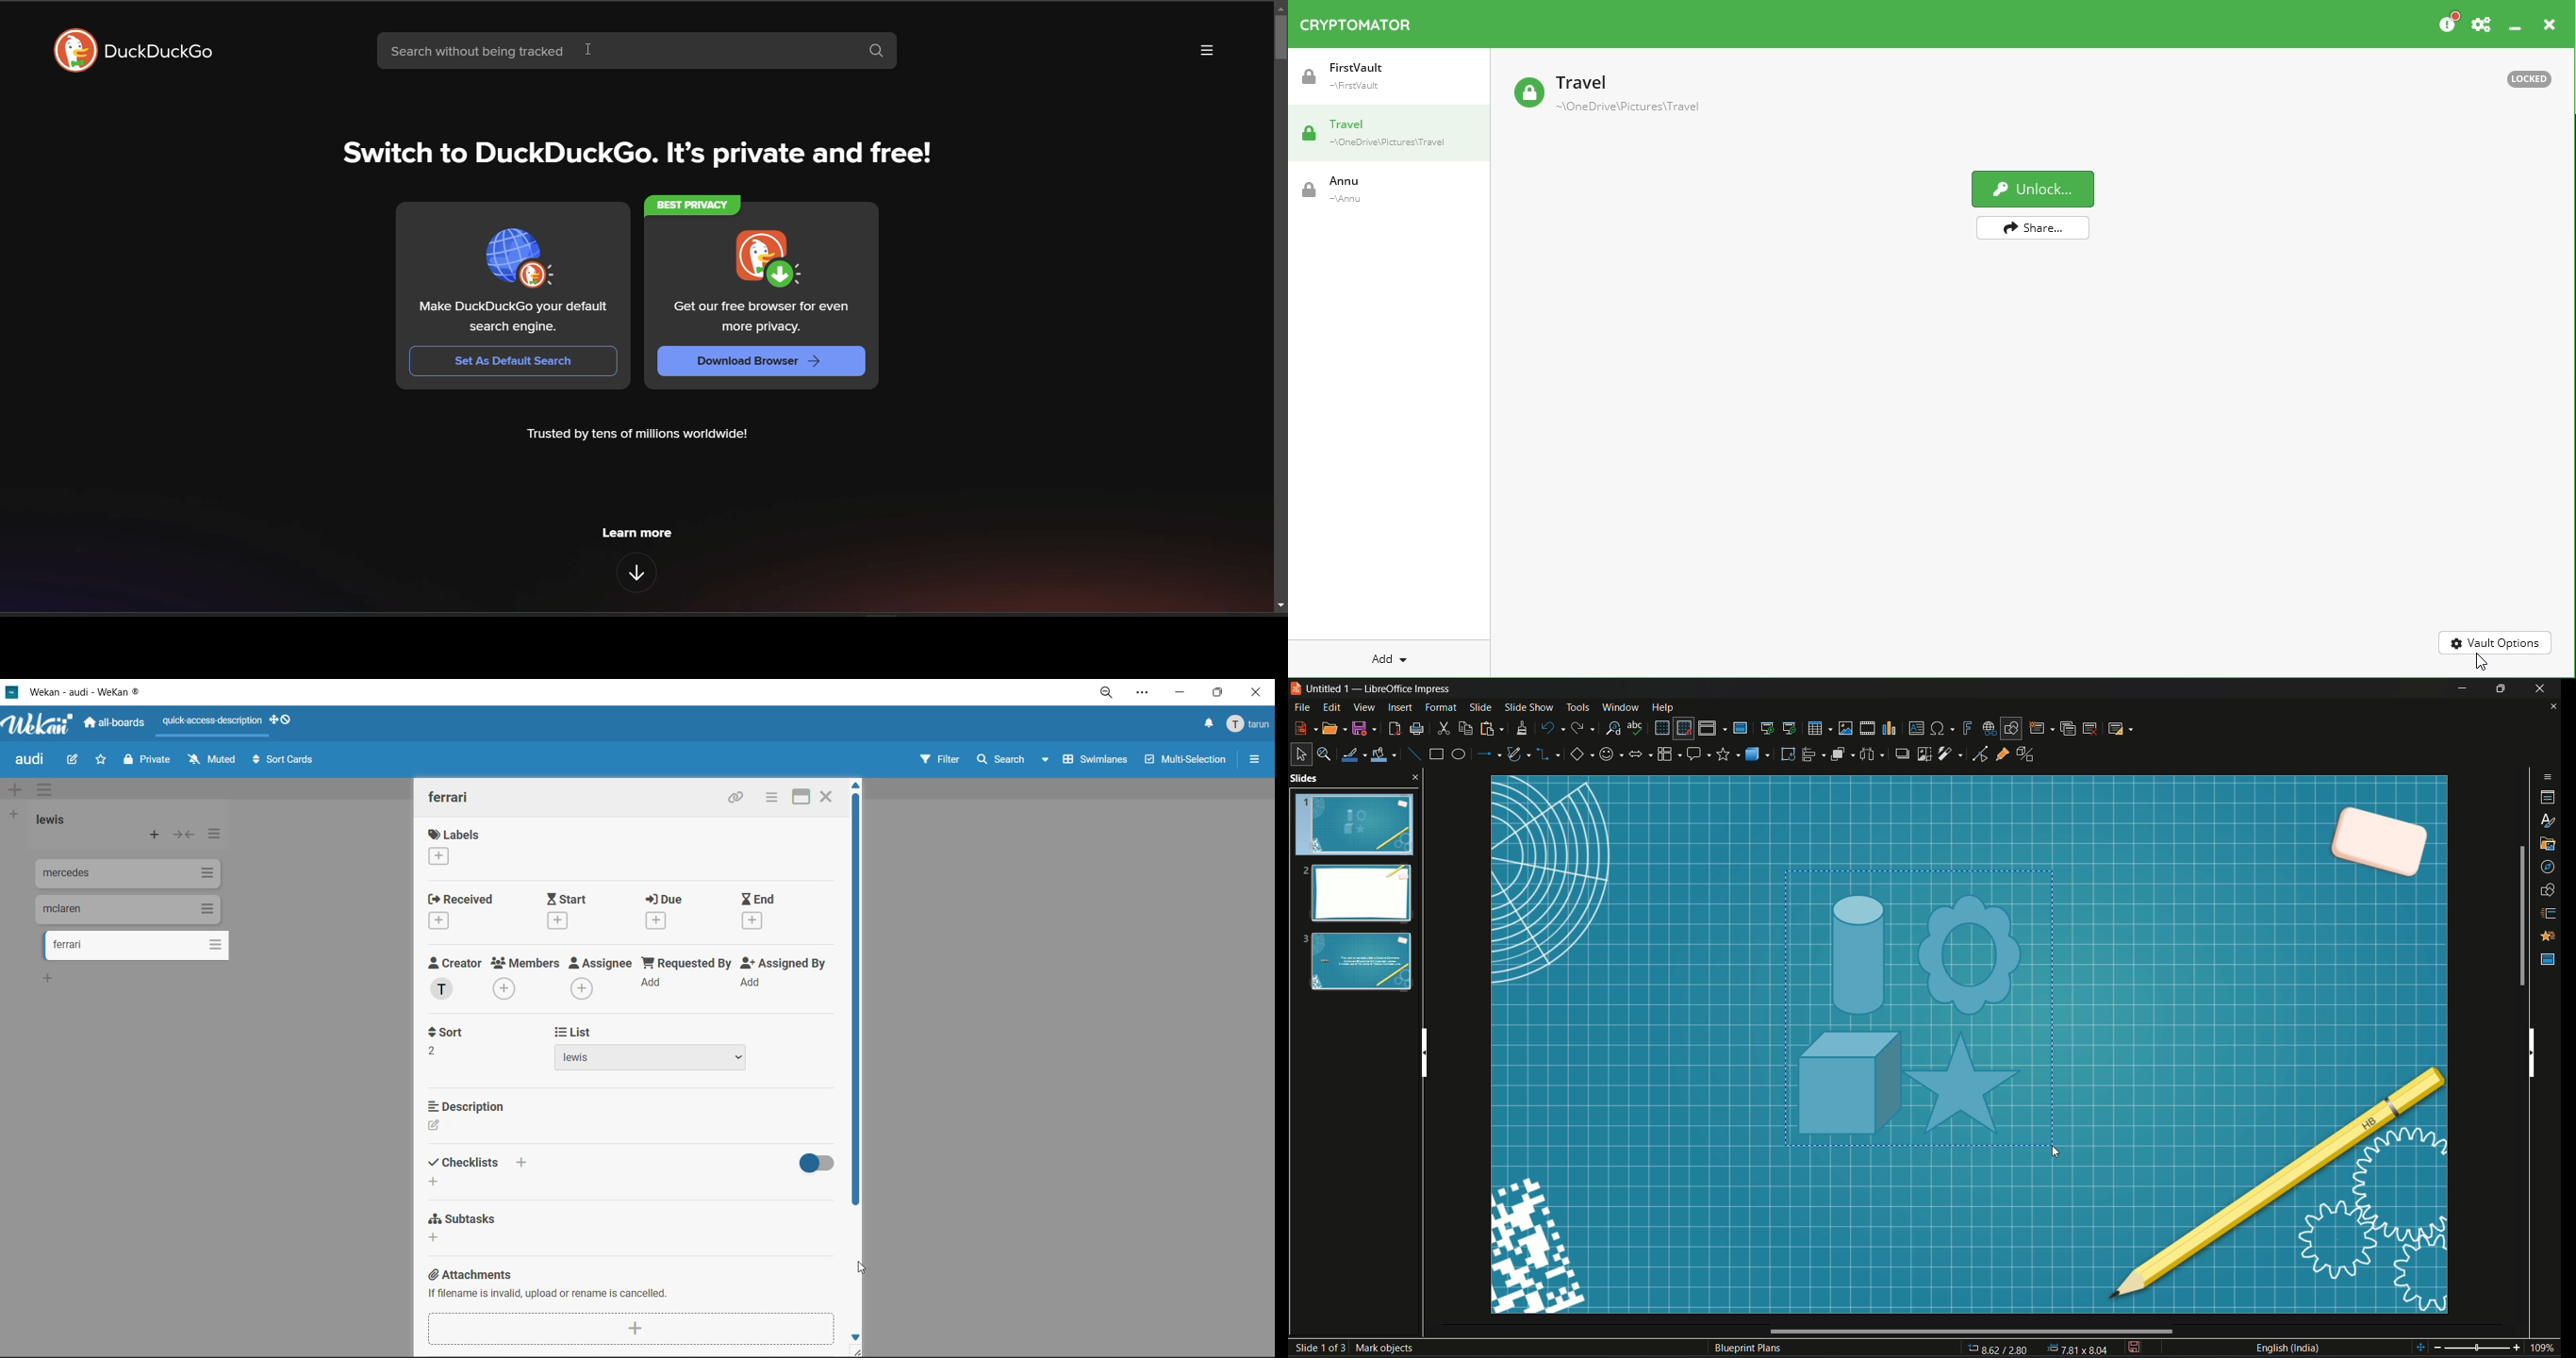 Image resolution: width=2576 pixels, height=1372 pixels. Describe the element at coordinates (1302, 709) in the screenshot. I see `File` at that location.